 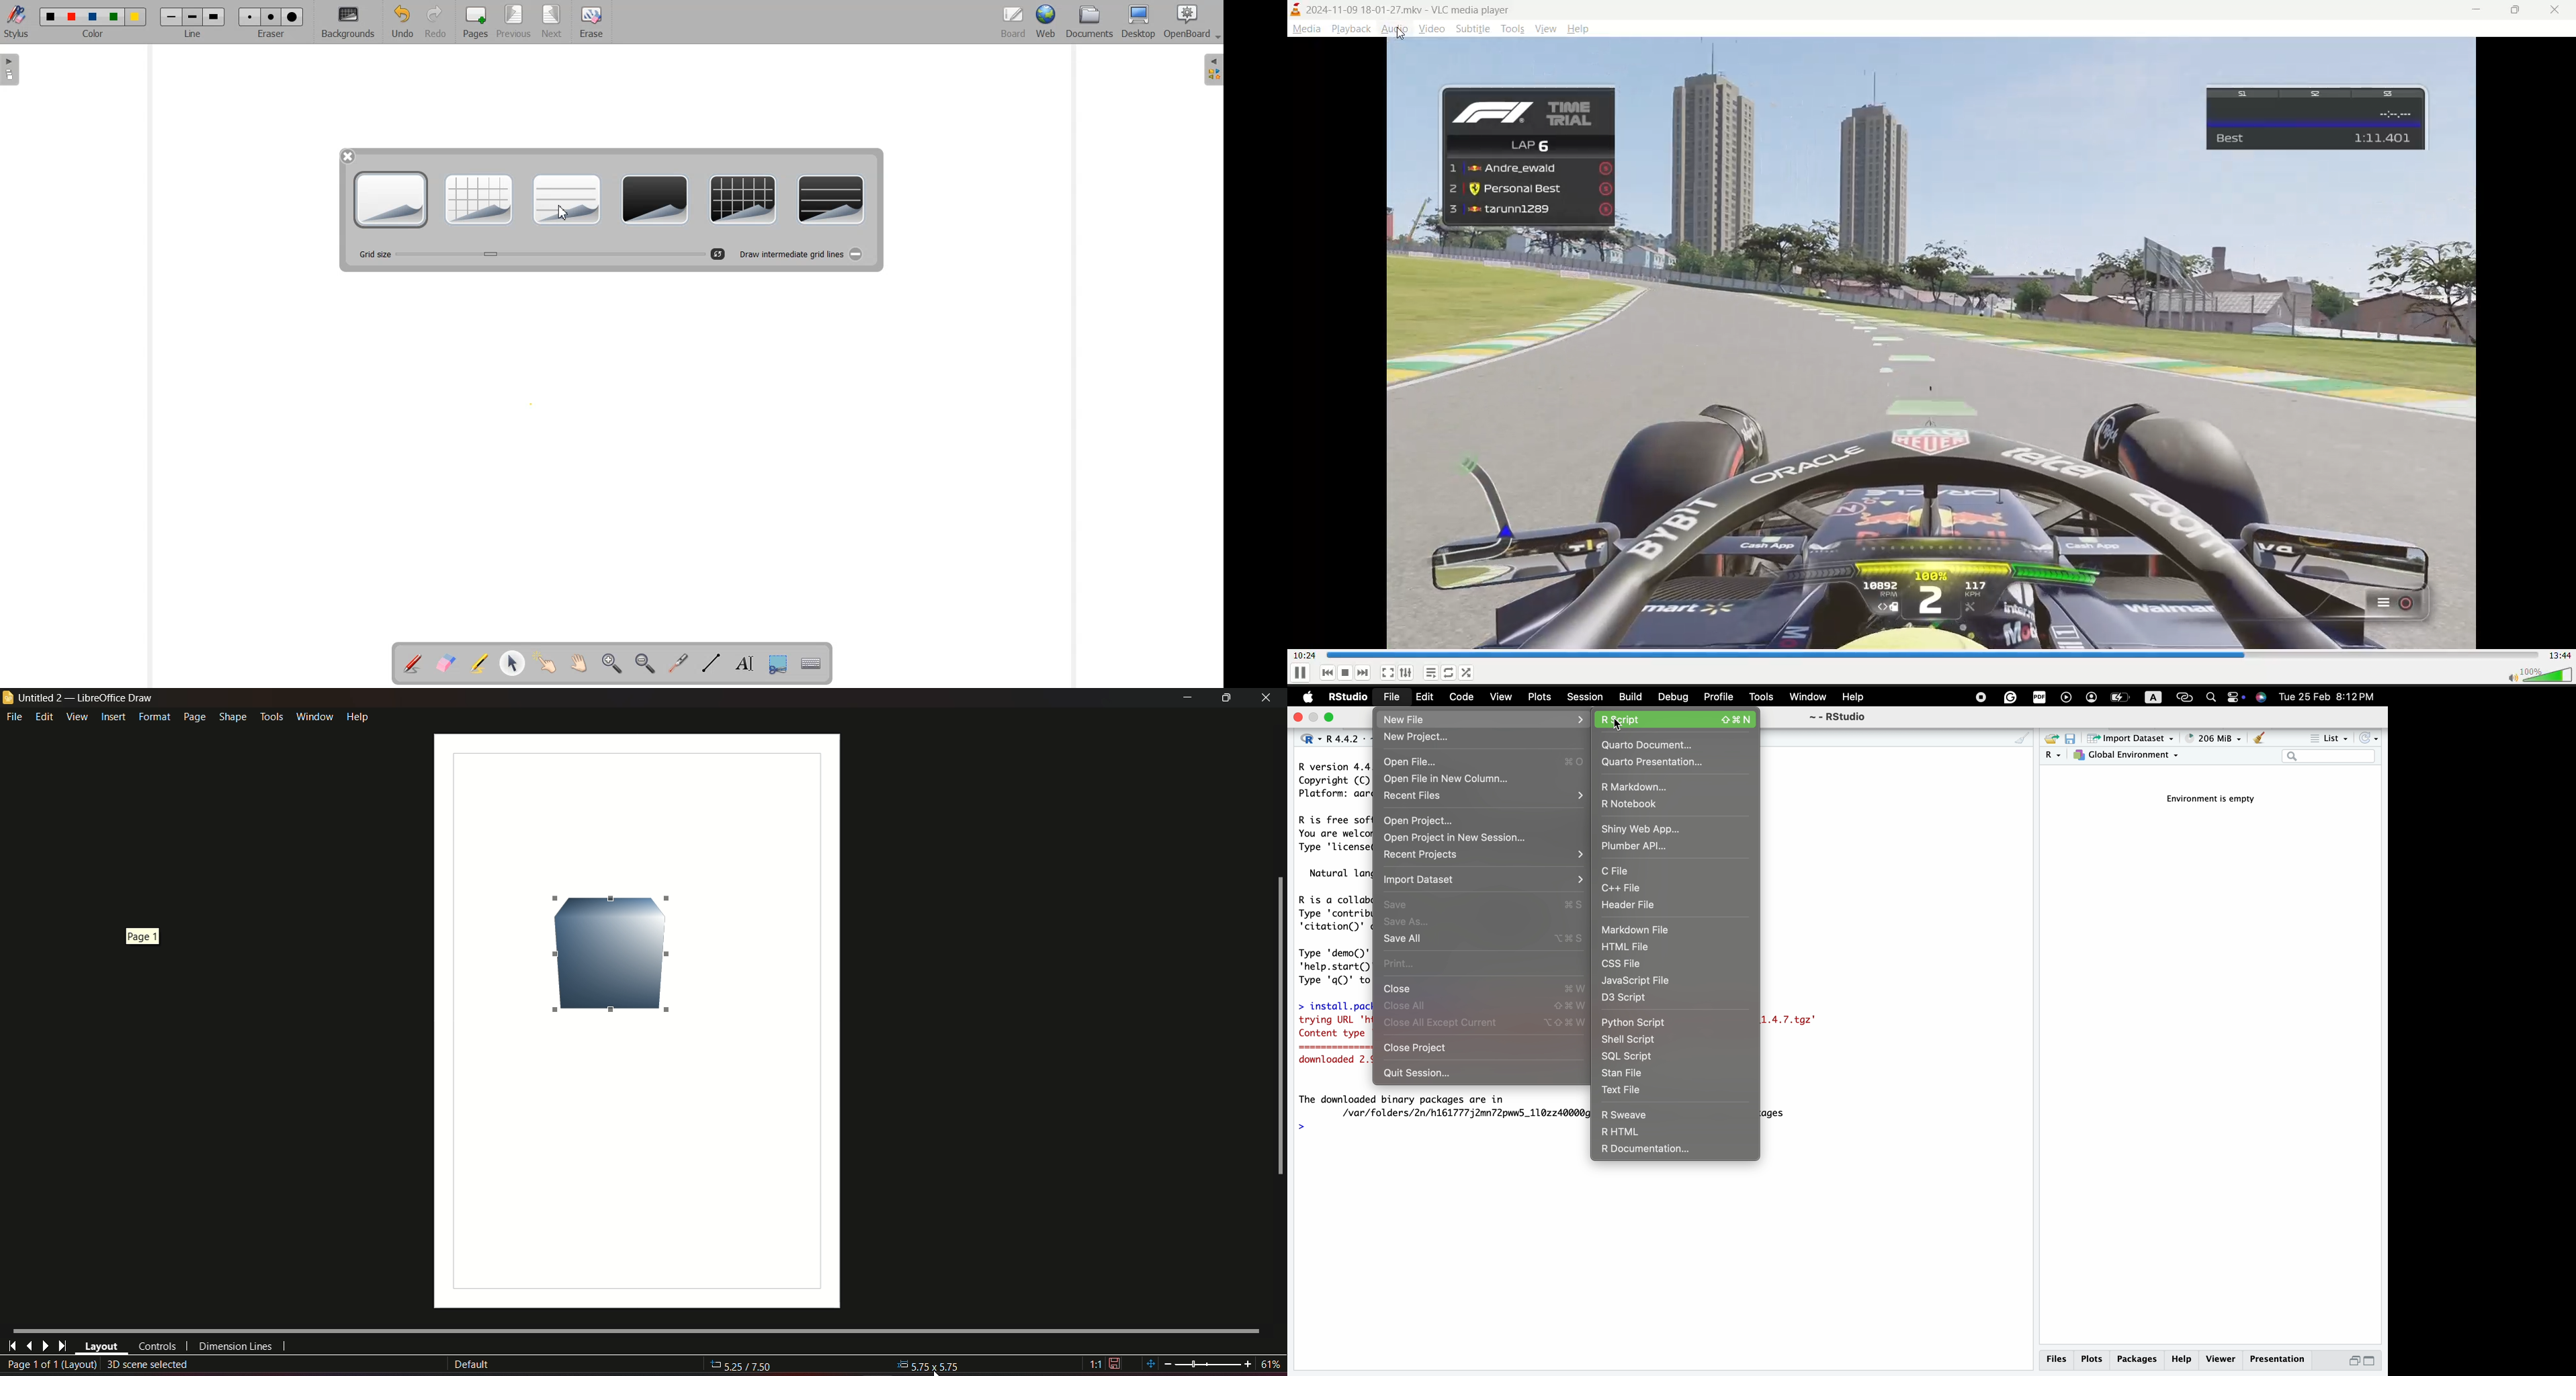 I want to click on presentation, so click(x=2282, y=1362).